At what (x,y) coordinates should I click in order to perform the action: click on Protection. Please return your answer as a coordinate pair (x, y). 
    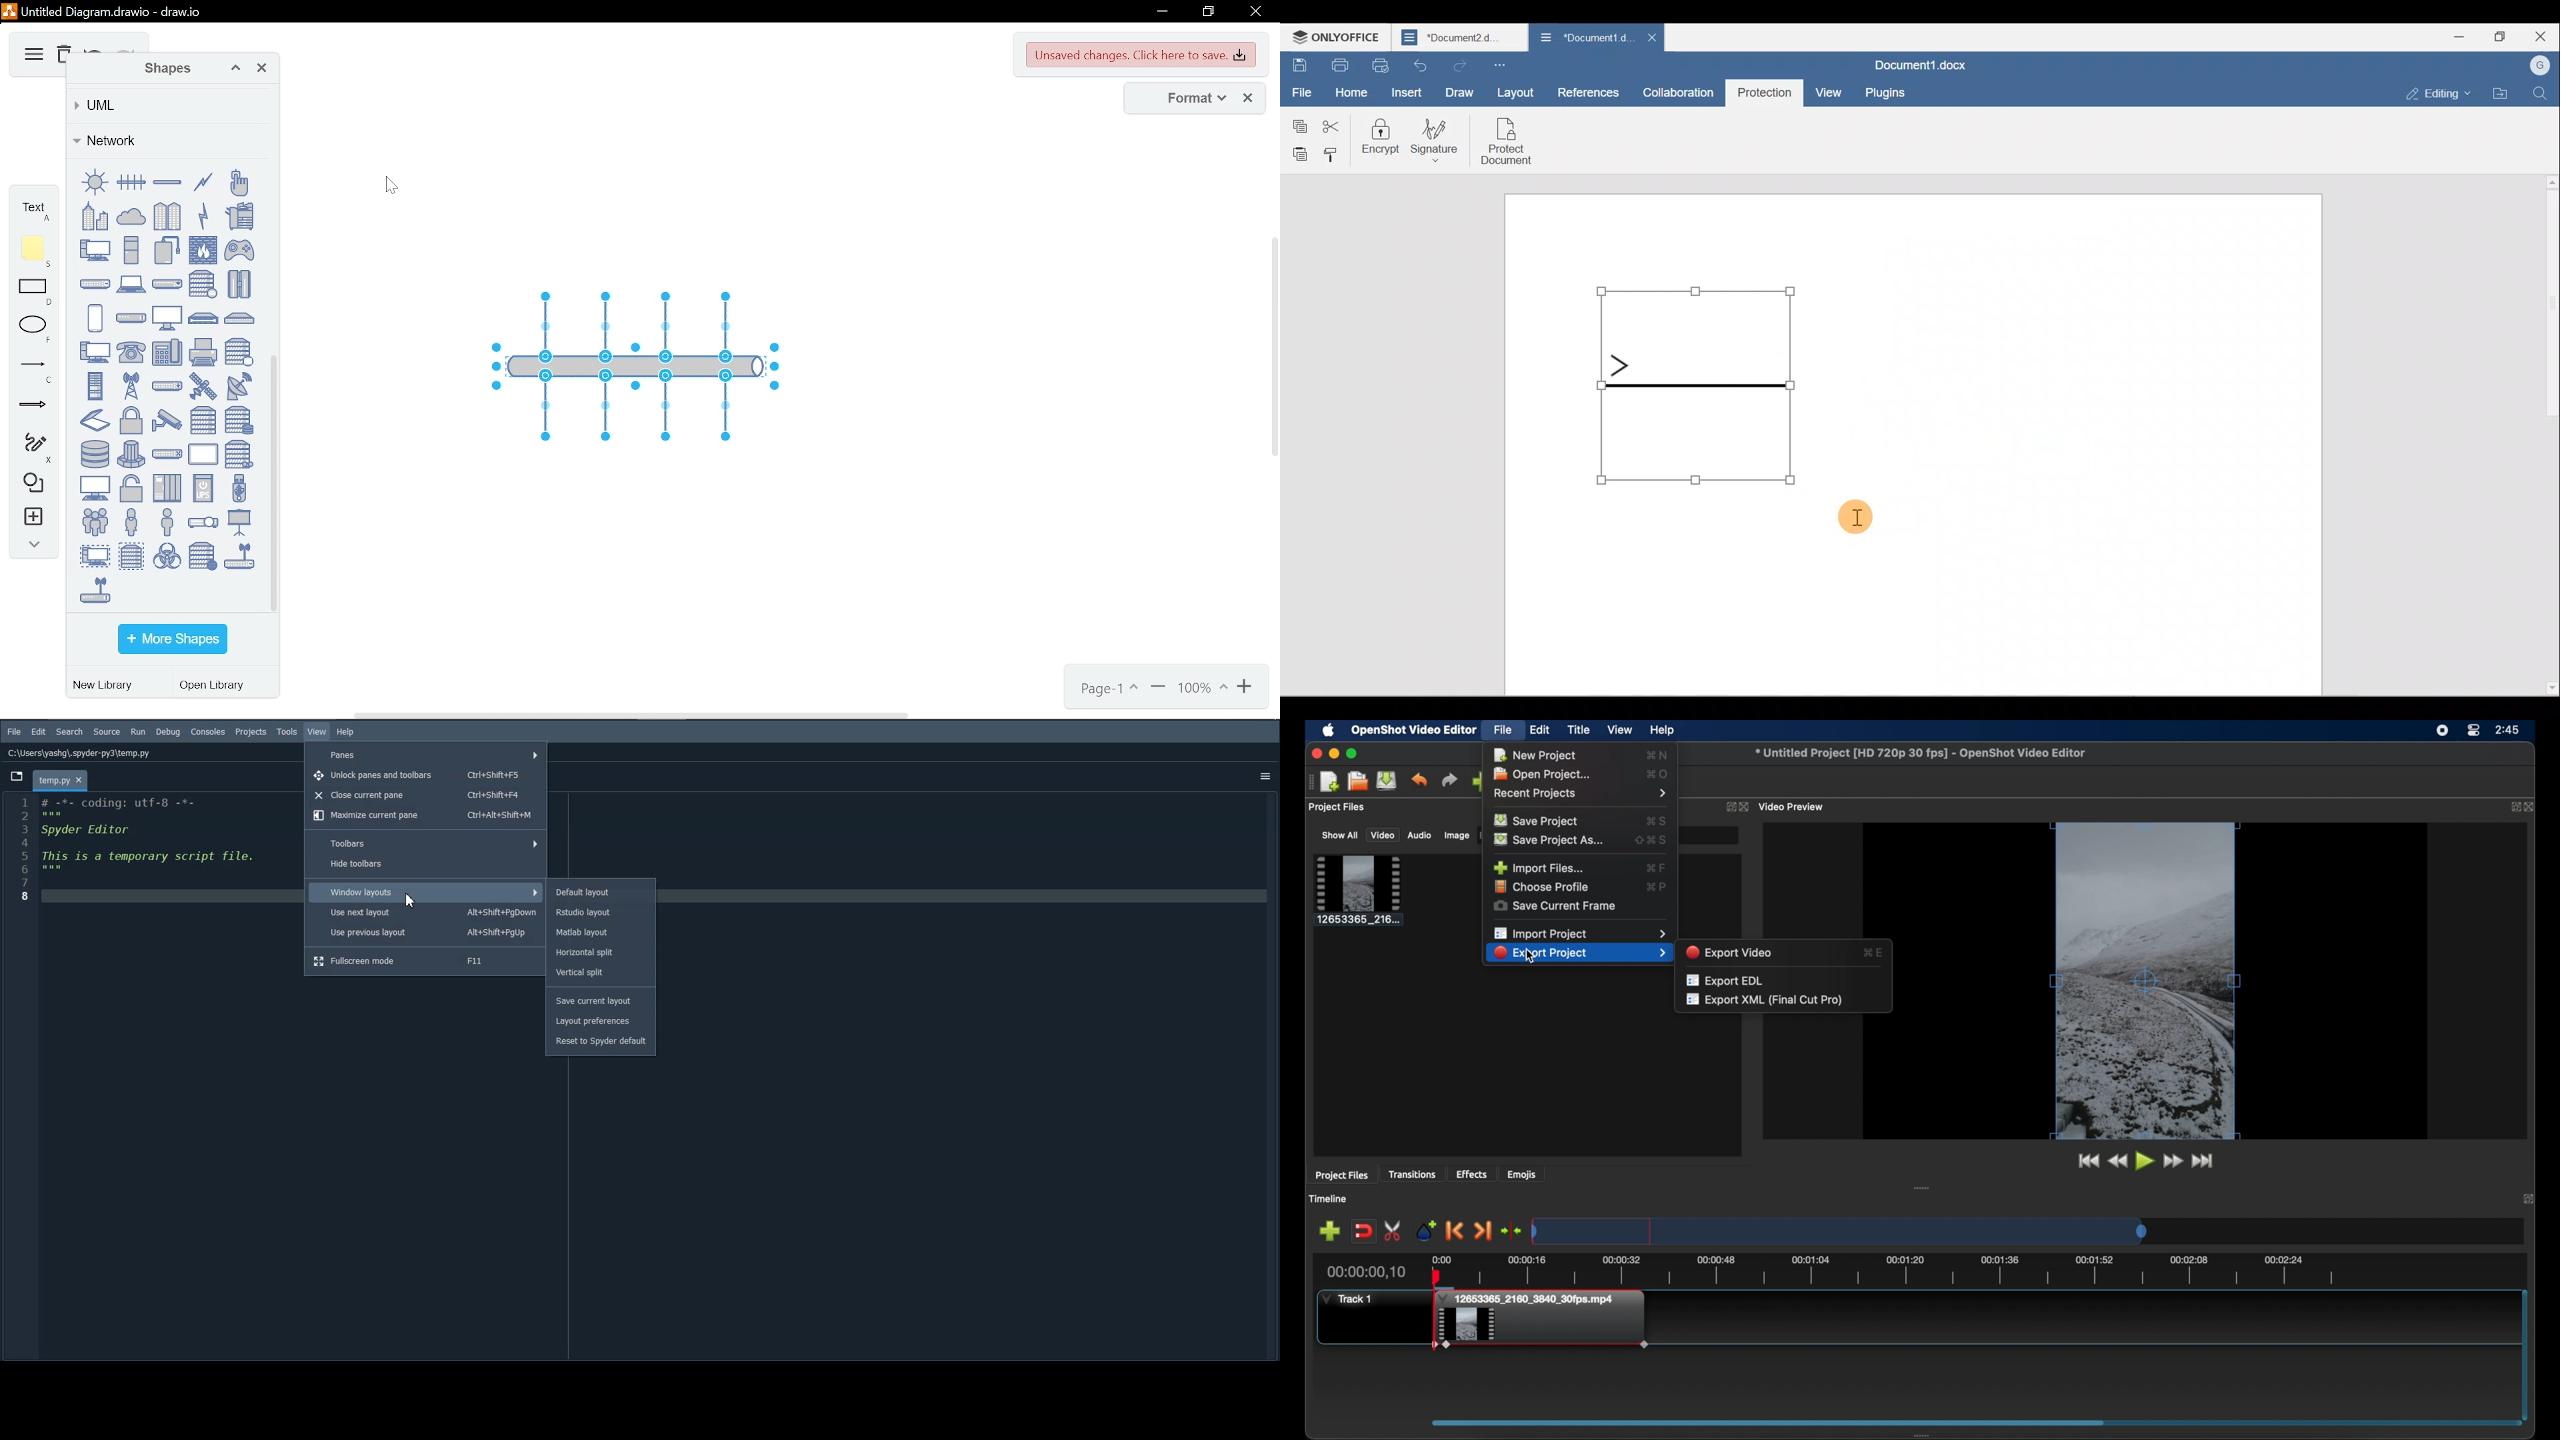
    Looking at the image, I should click on (1764, 93).